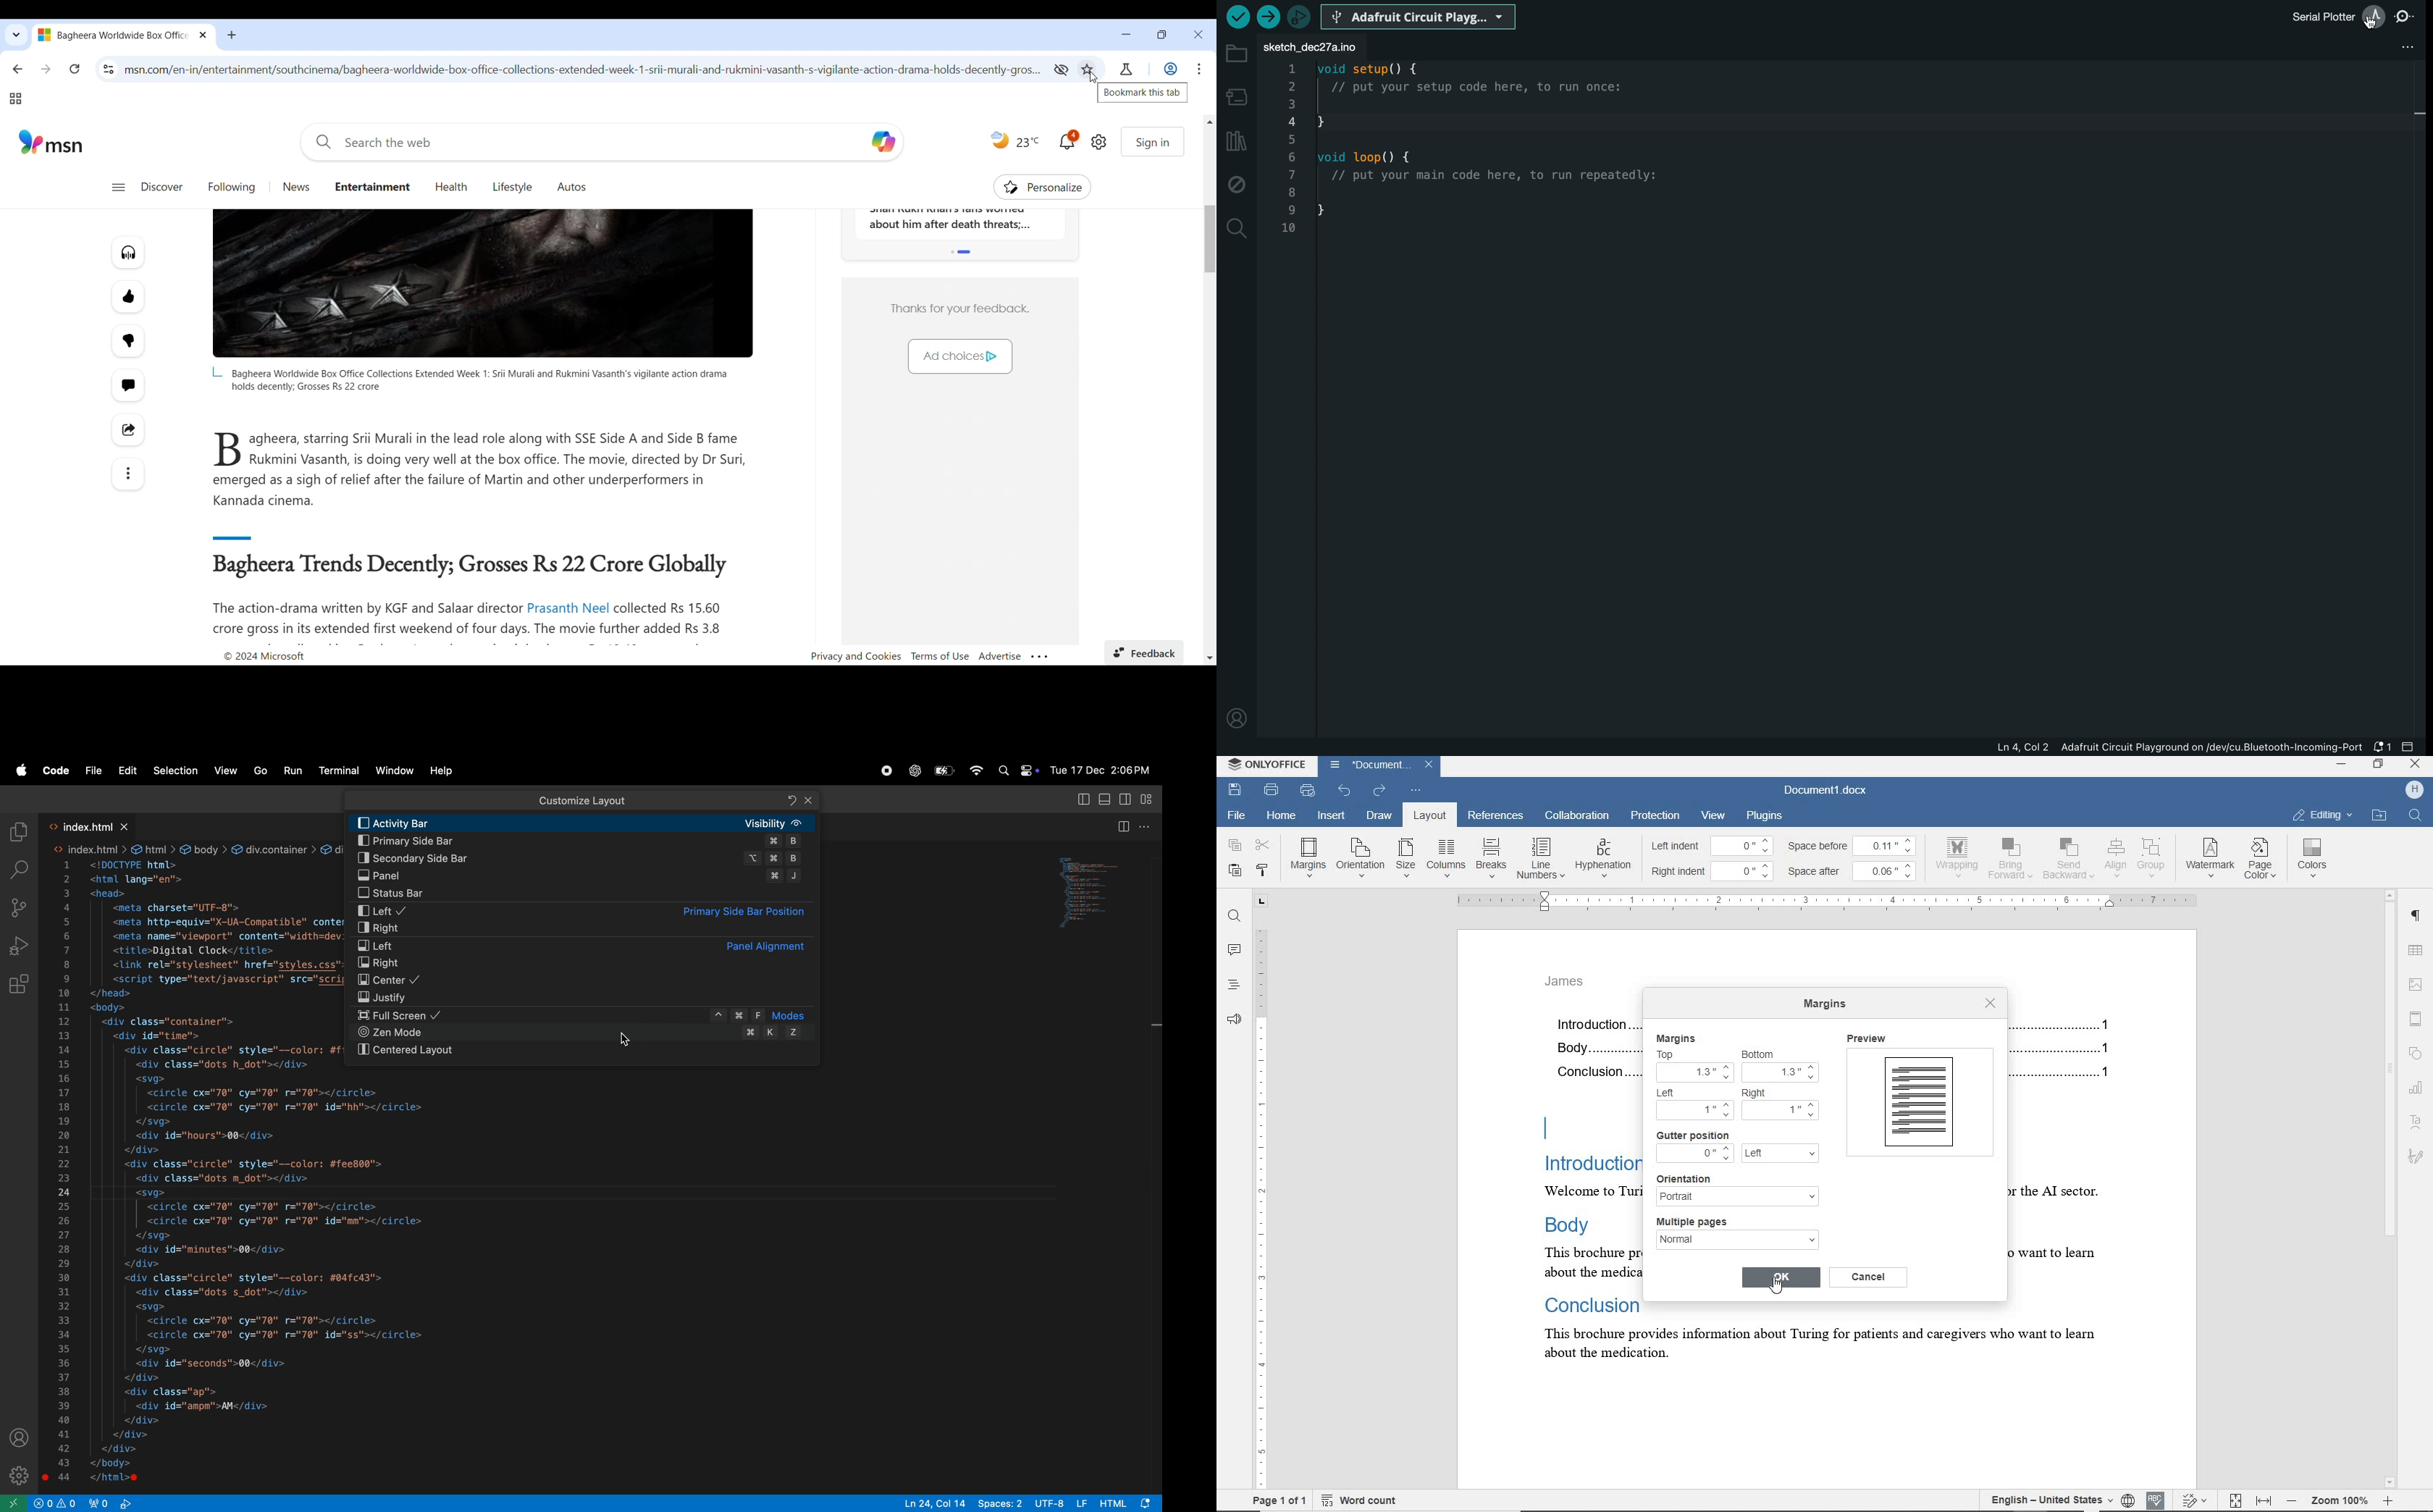 This screenshot has height=1512, width=2436. Describe the element at coordinates (2419, 1020) in the screenshot. I see `header & footer` at that location.